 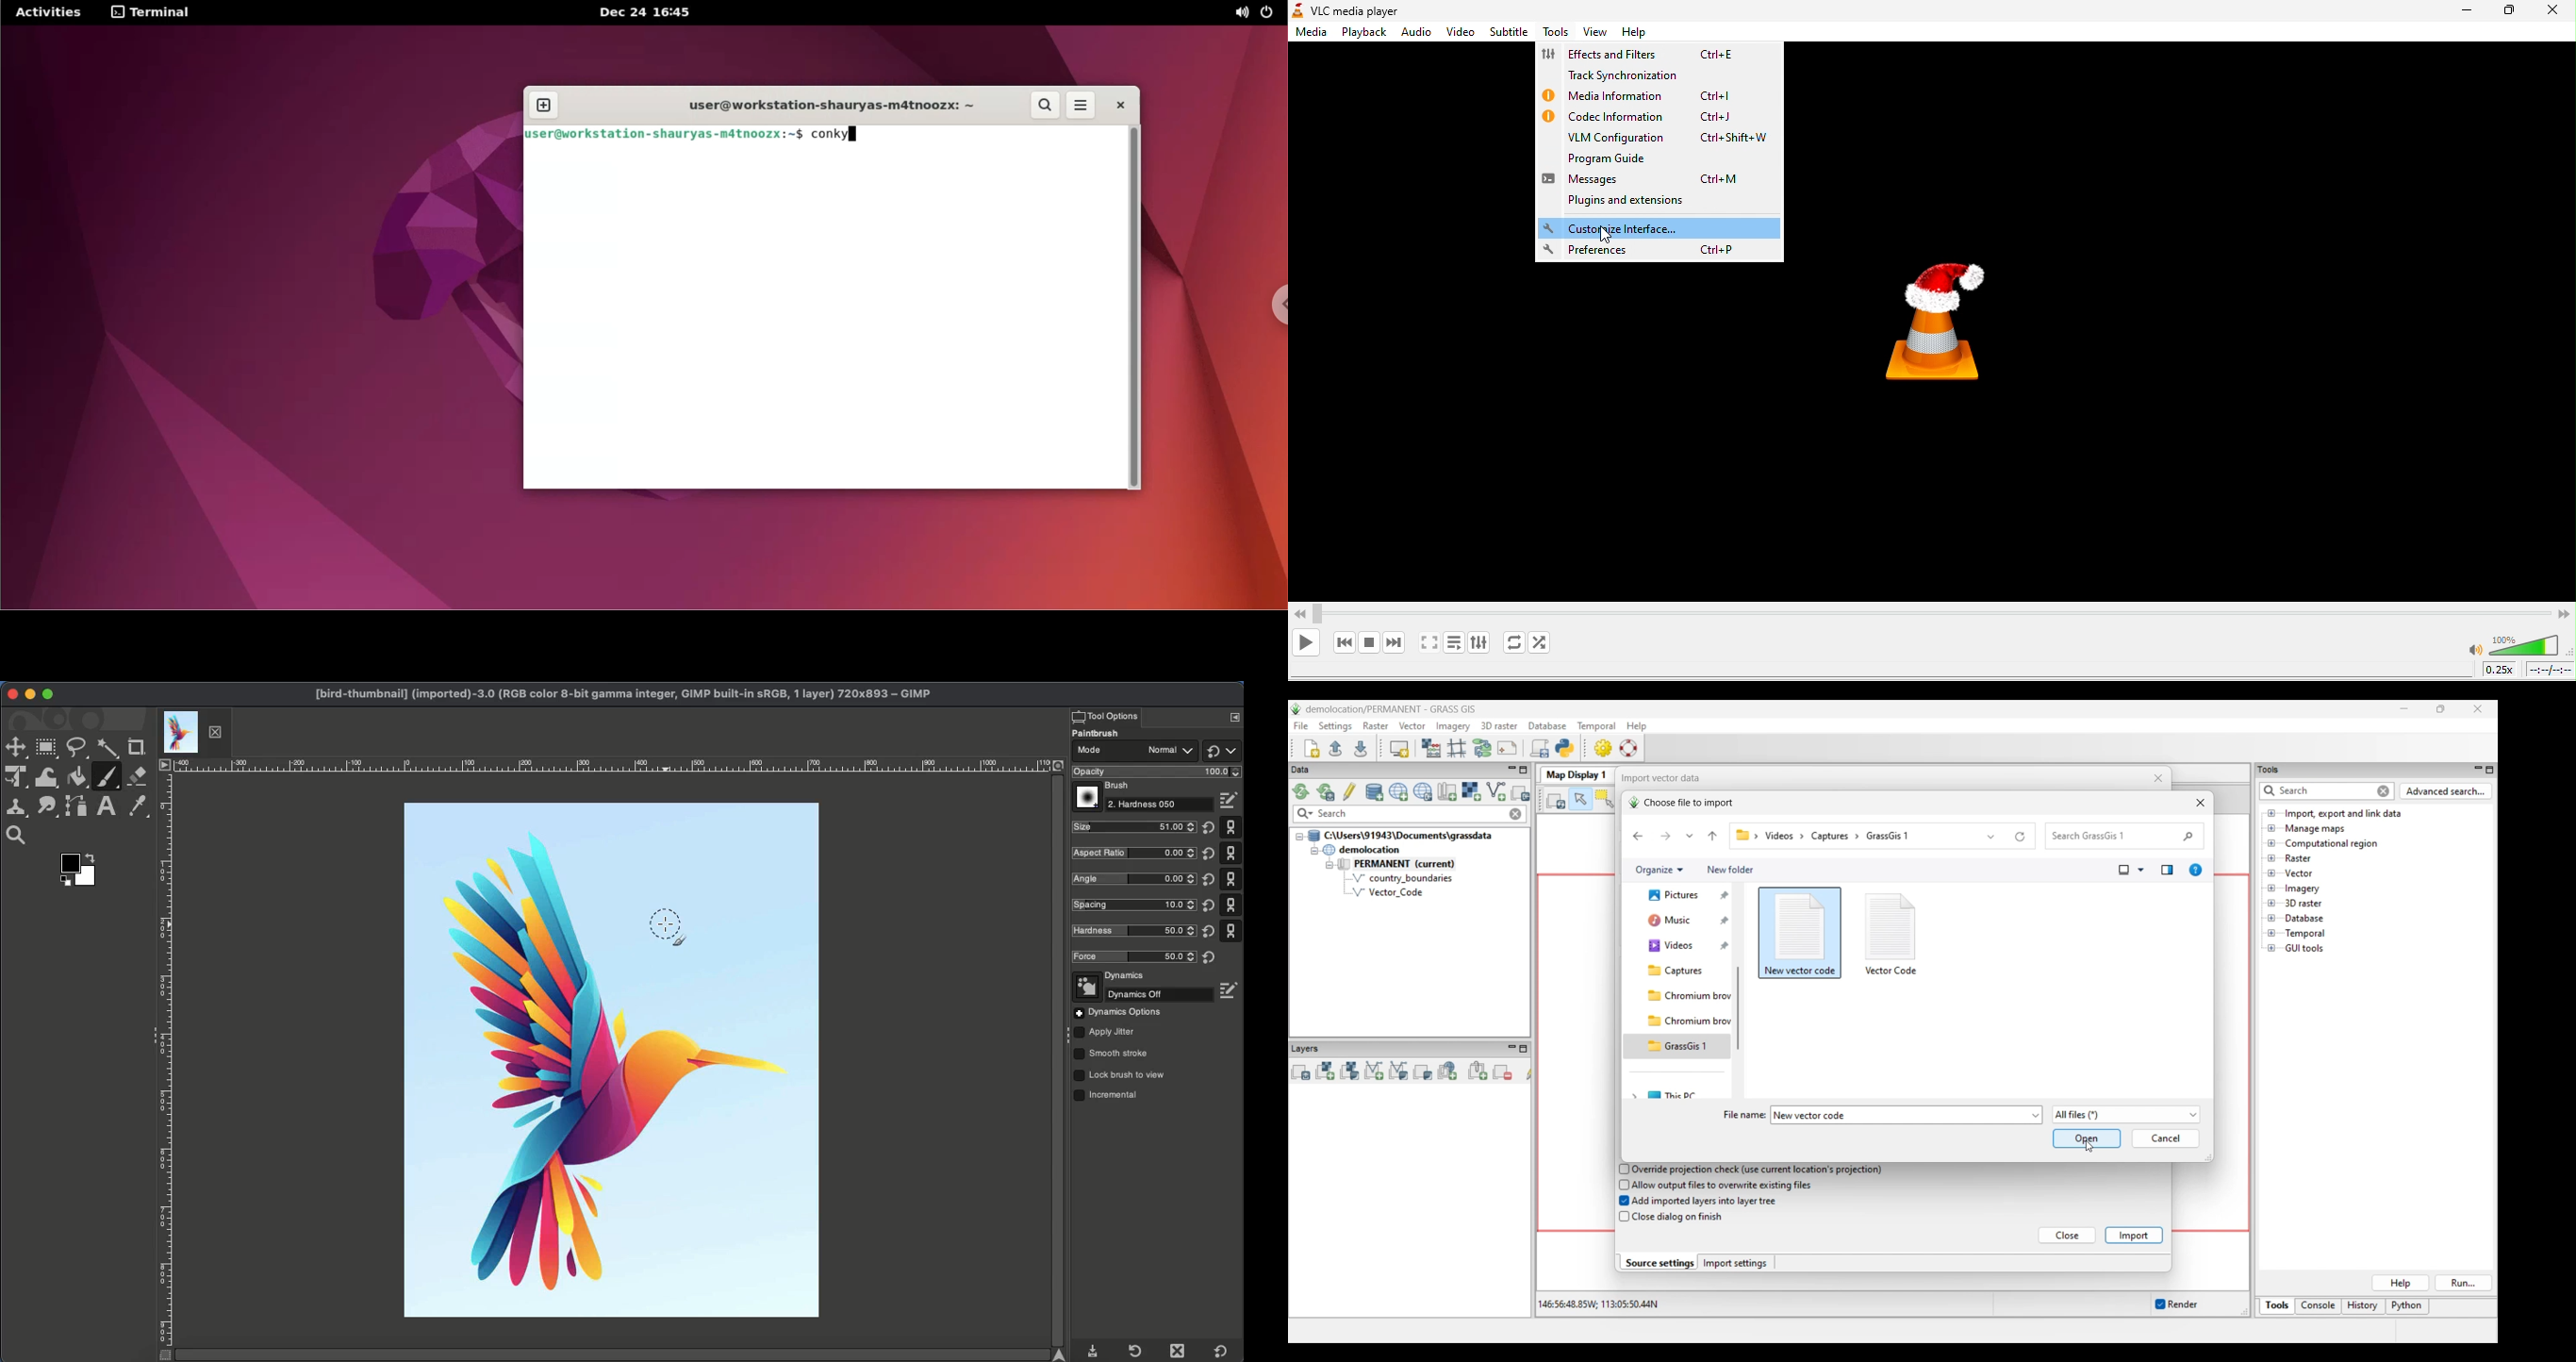 What do you see at coordinates (1629, 161) in the screenshot?
I see `program guide` at bounding box center [1629, 161].